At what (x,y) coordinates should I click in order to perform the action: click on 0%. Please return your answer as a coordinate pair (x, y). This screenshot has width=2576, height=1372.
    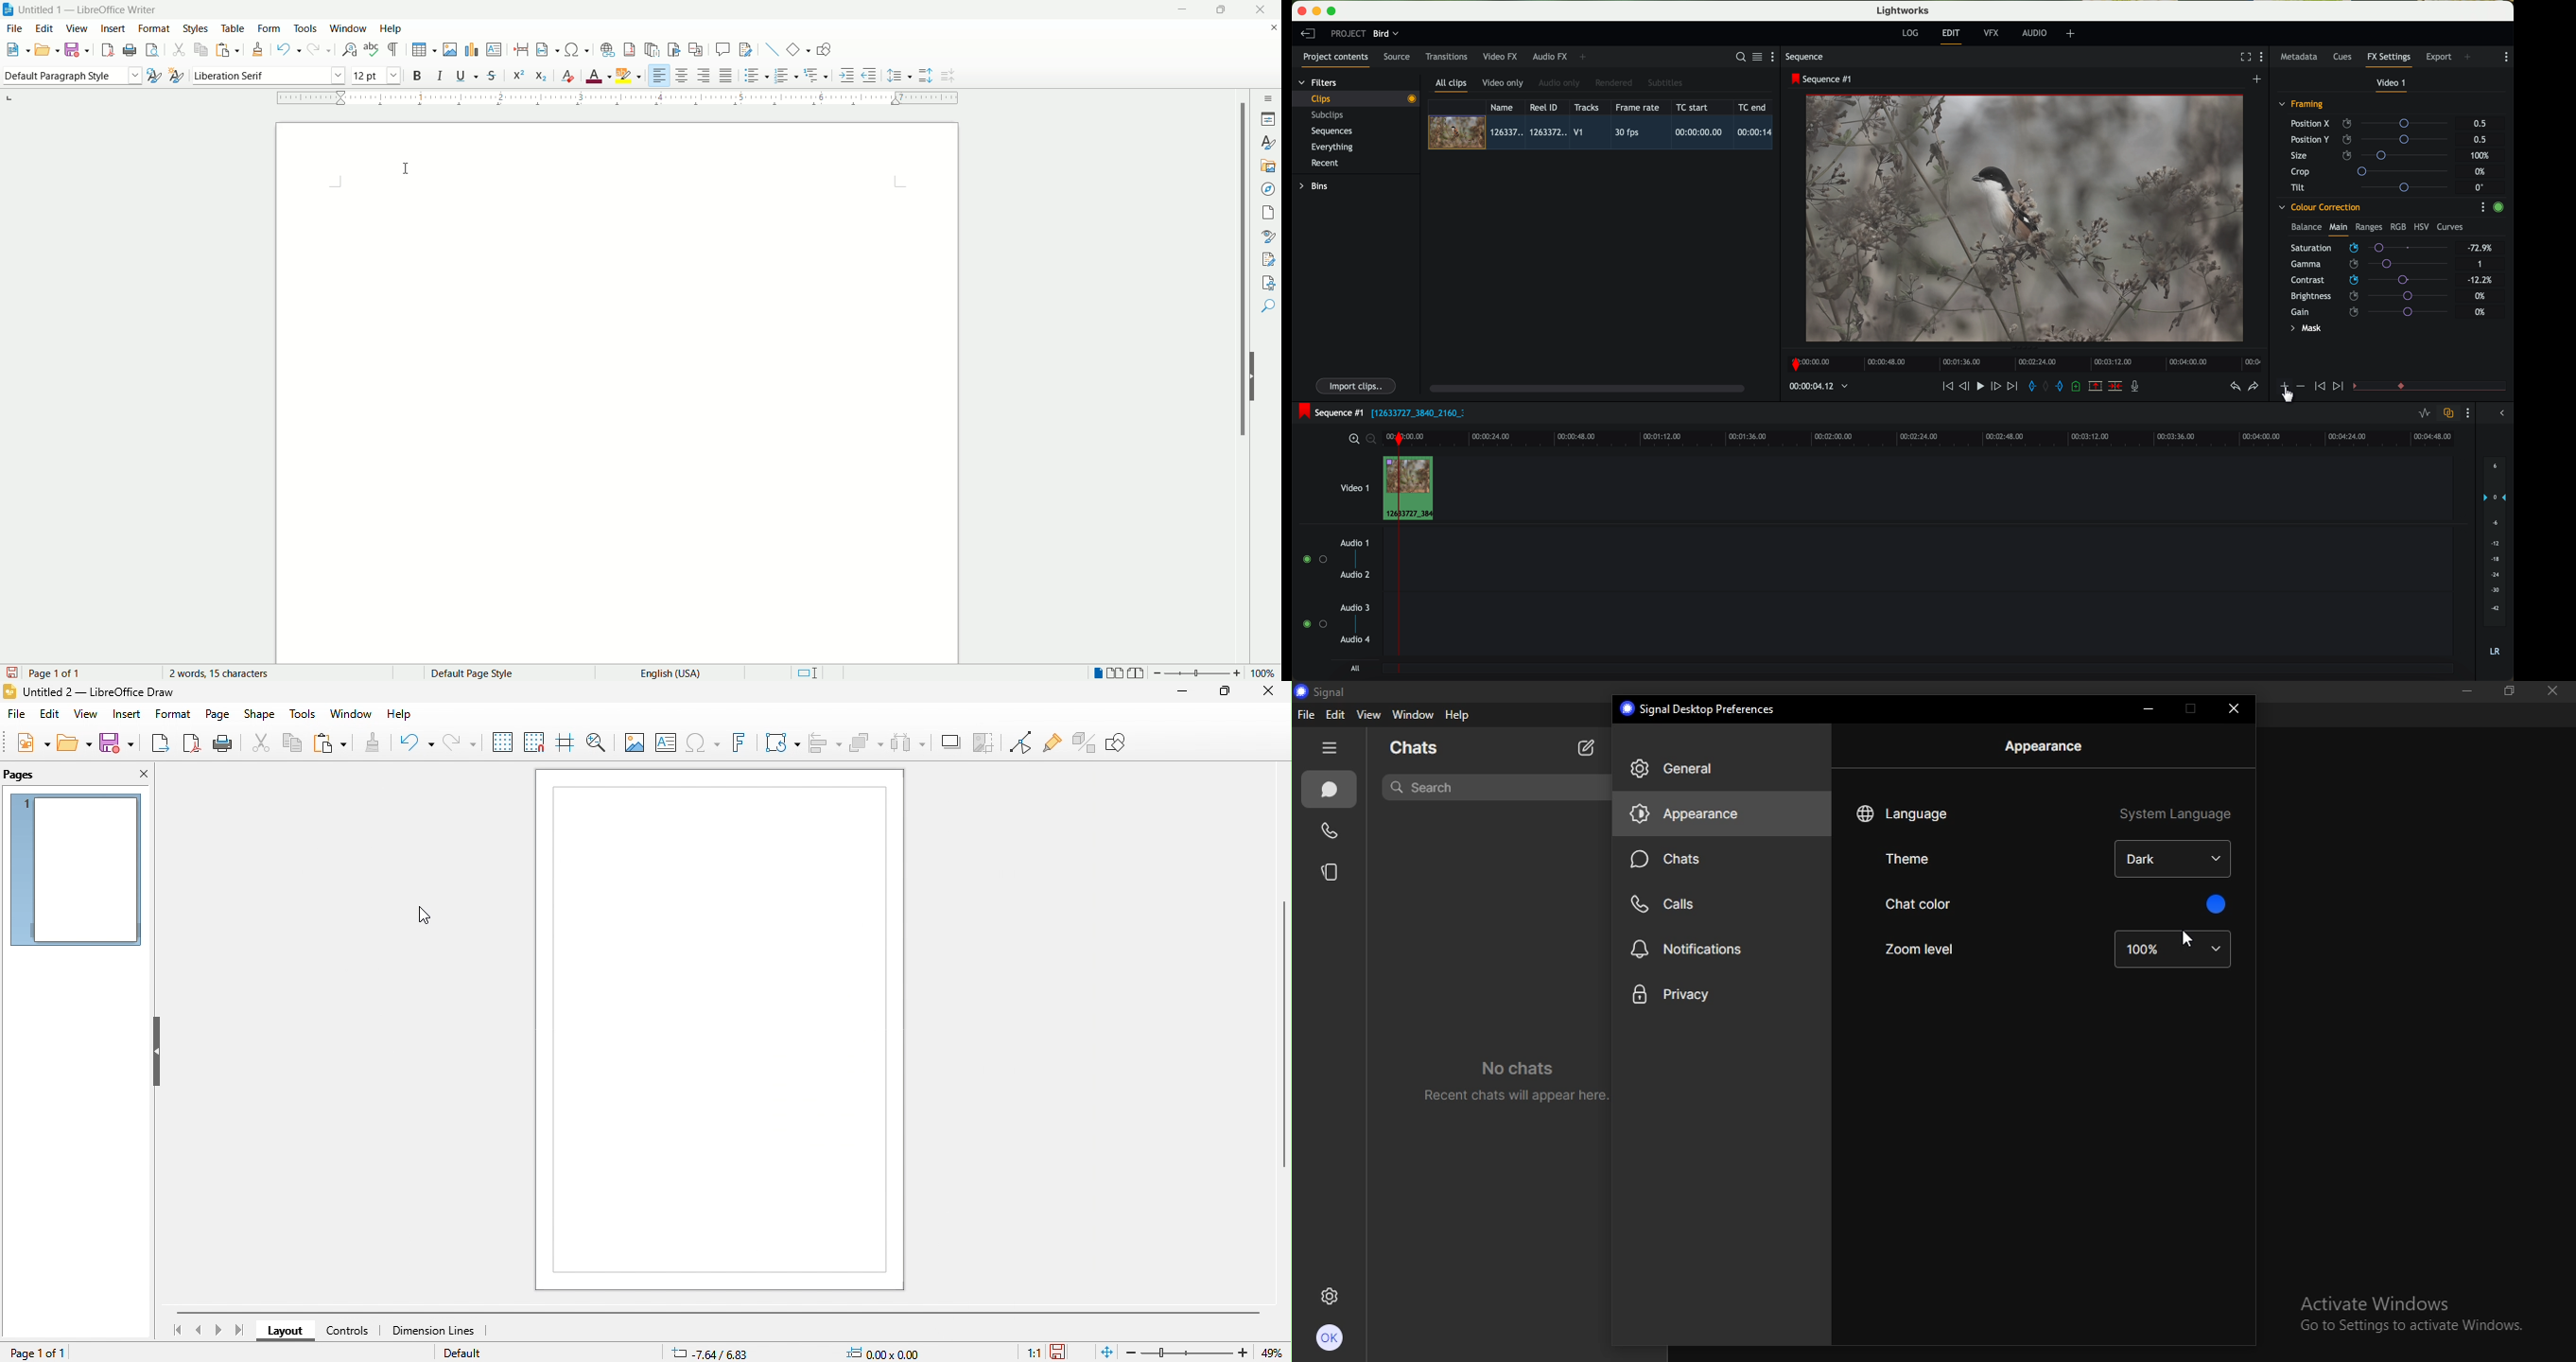
    Looking at the image, I should click on (2481, 295).